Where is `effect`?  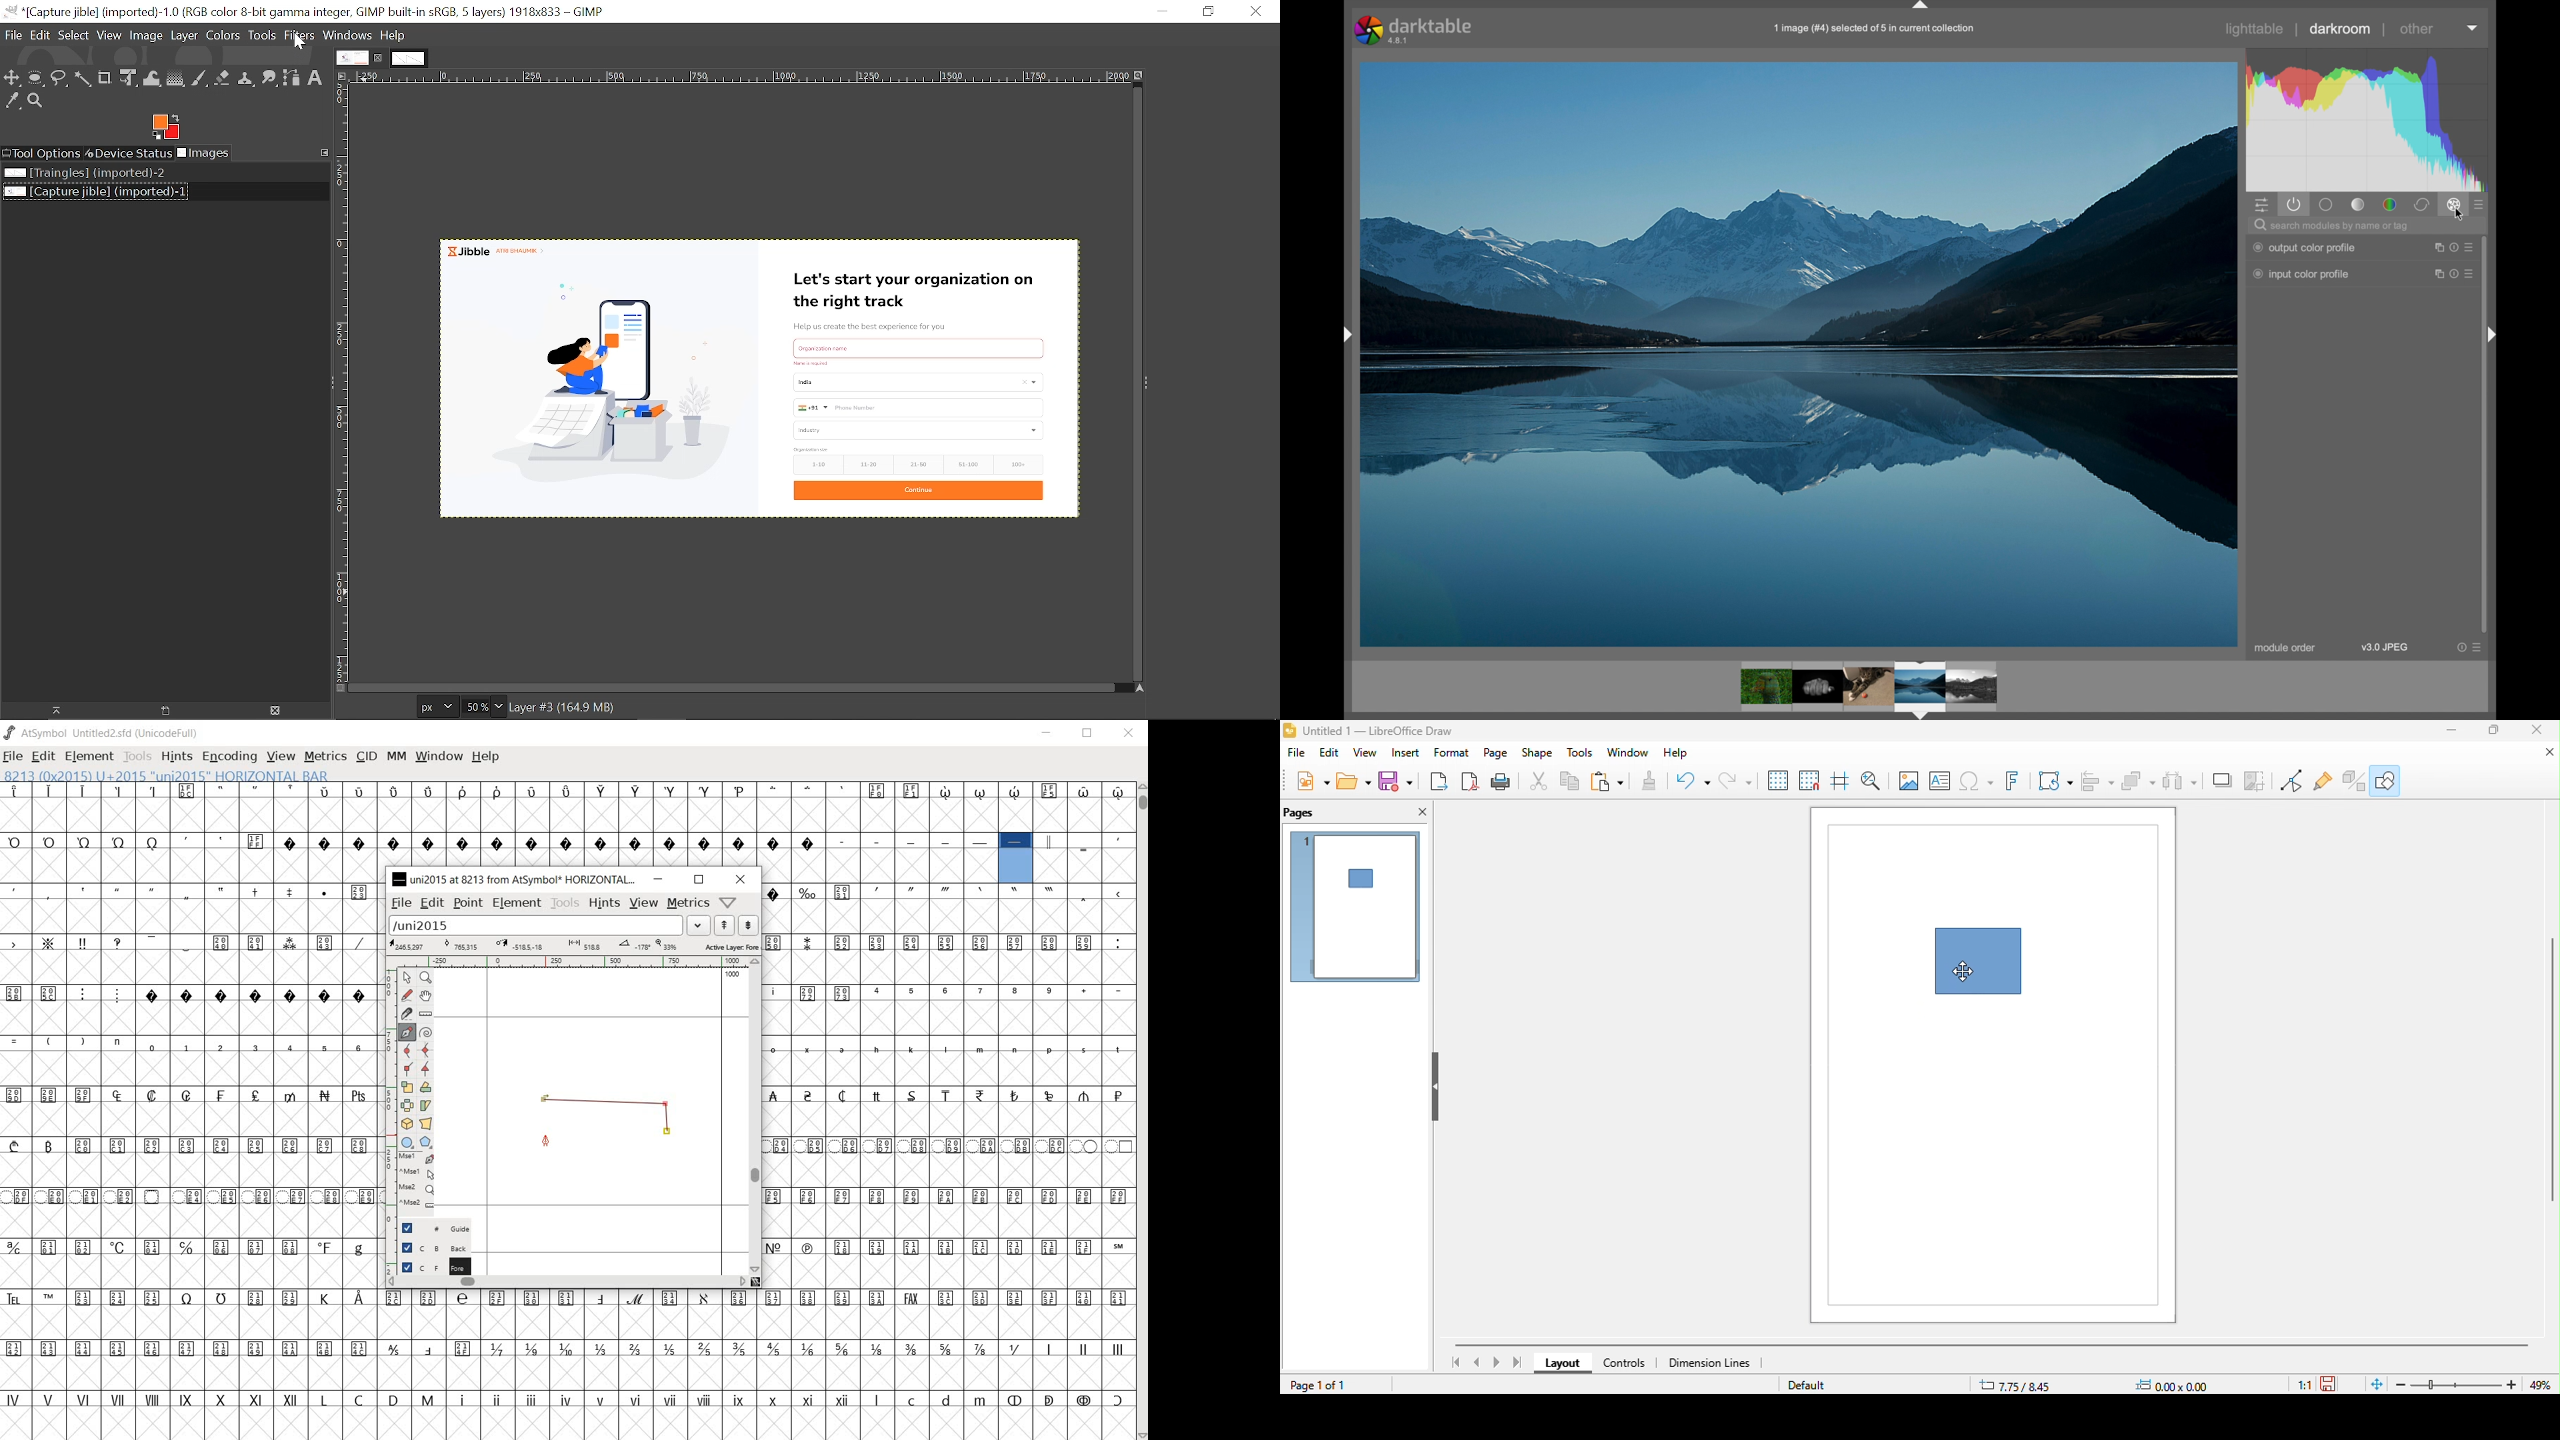 effect is located at coordinates (2453, 205).